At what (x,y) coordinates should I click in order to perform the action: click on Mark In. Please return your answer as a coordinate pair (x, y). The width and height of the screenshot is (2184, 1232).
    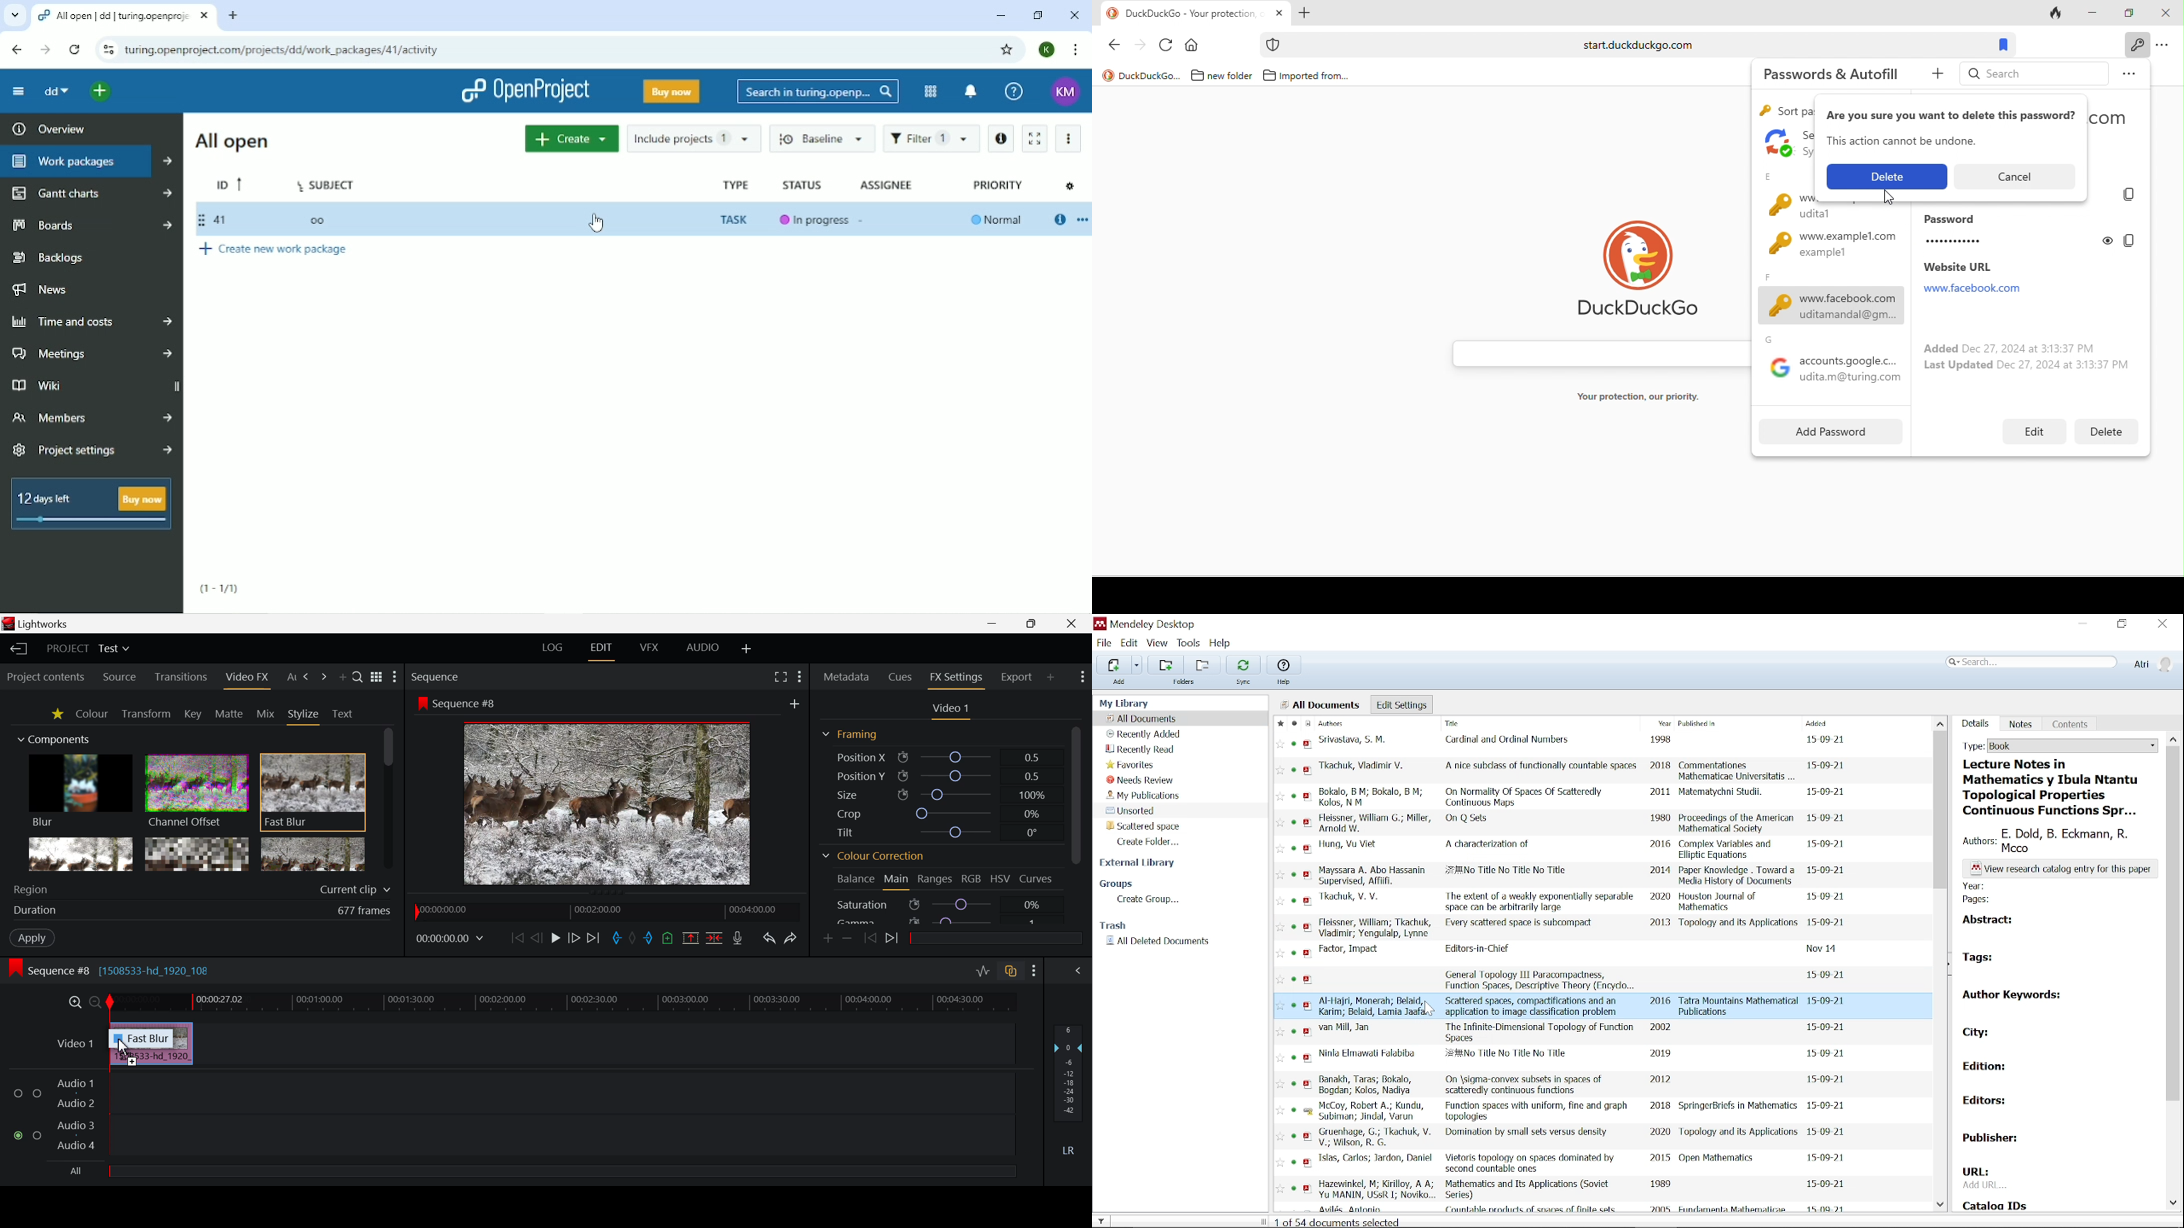
    Looking at the image, I should click on (618, 936).